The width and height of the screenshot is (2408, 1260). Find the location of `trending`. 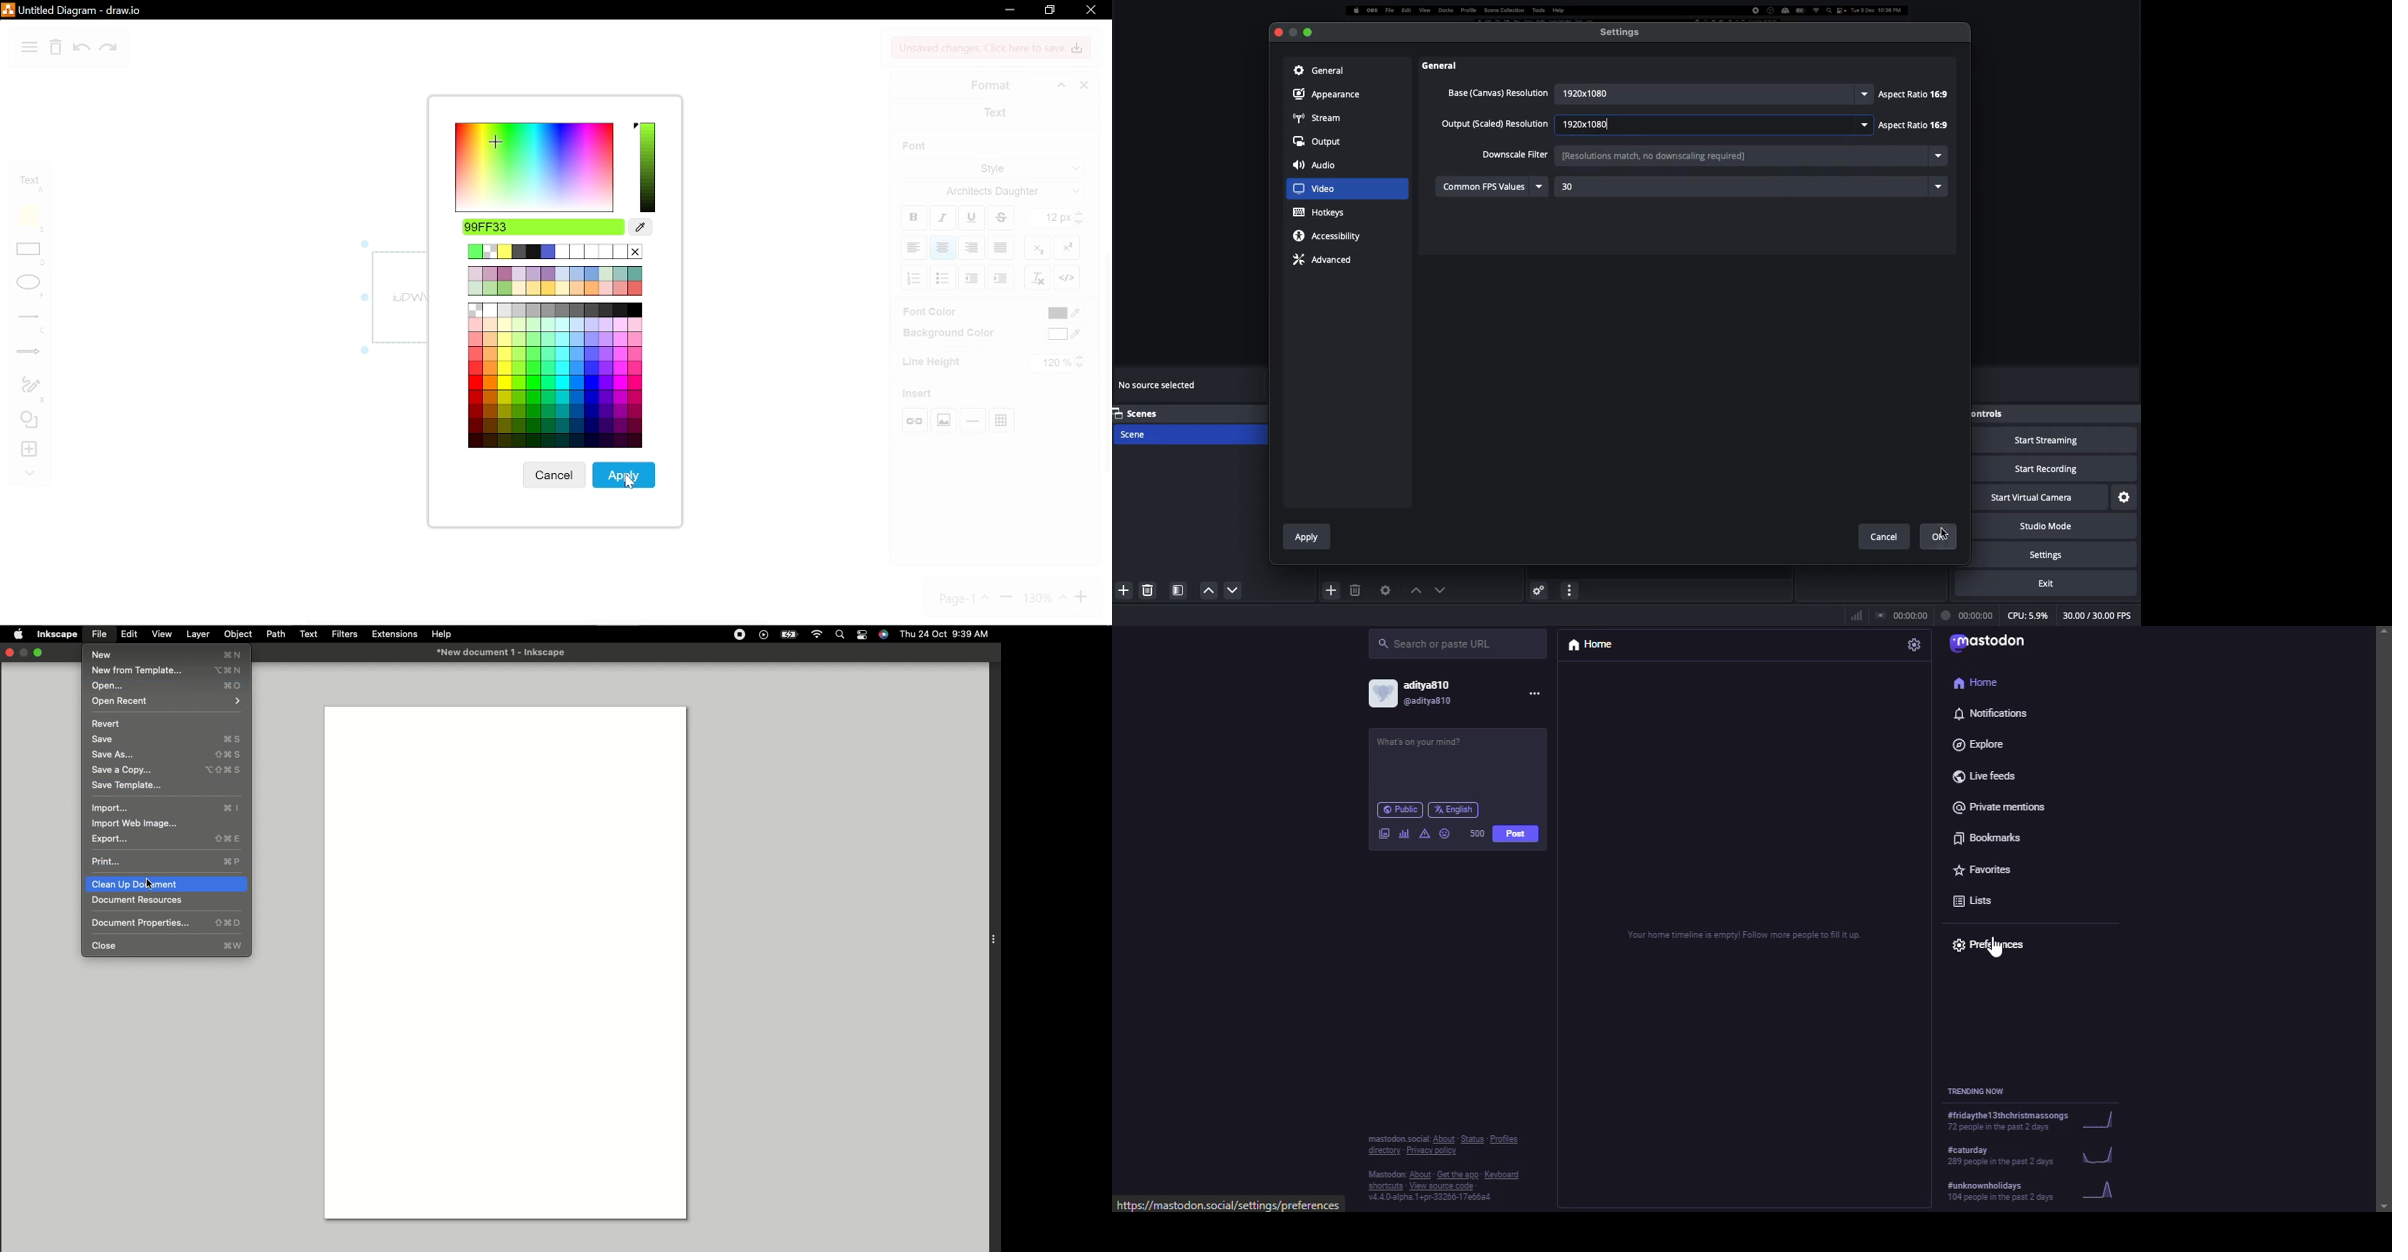

trending is located at coordinates (2050, 1119).